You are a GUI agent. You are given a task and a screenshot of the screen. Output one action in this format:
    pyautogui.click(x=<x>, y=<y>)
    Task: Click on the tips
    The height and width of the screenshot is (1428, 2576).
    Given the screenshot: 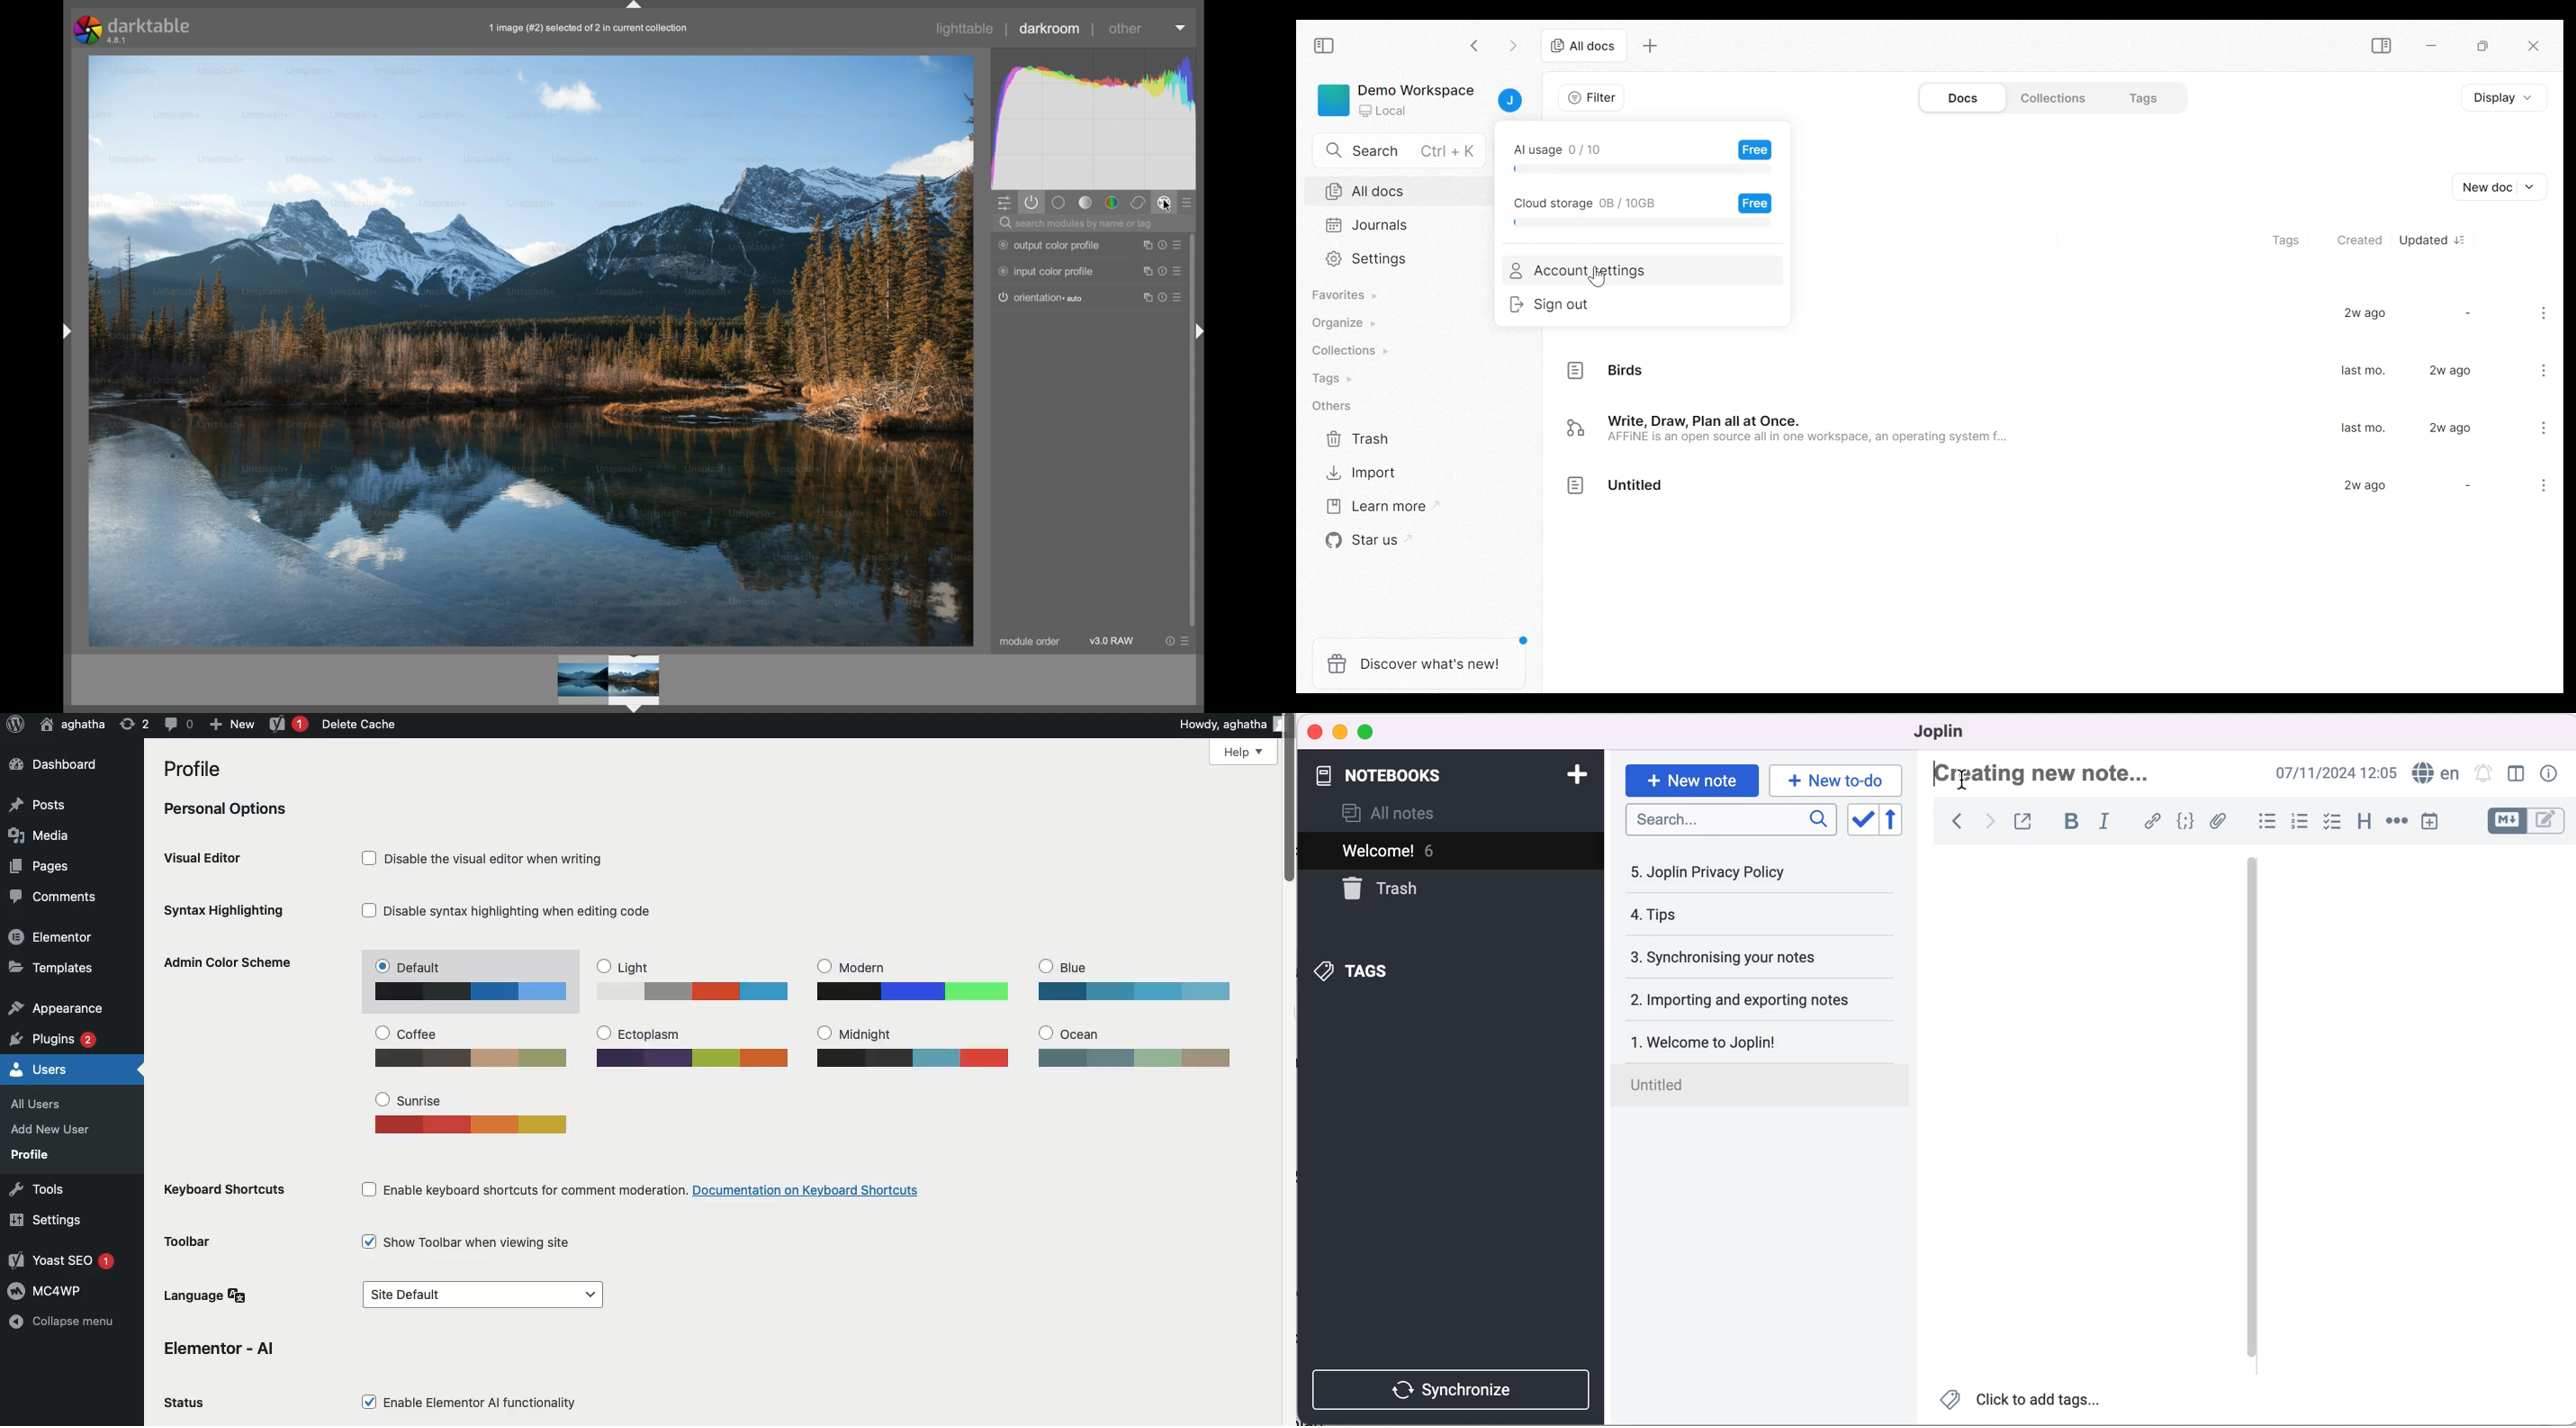 What is the action you would take?
    pyautogui.click(x=1706, y=915)
    